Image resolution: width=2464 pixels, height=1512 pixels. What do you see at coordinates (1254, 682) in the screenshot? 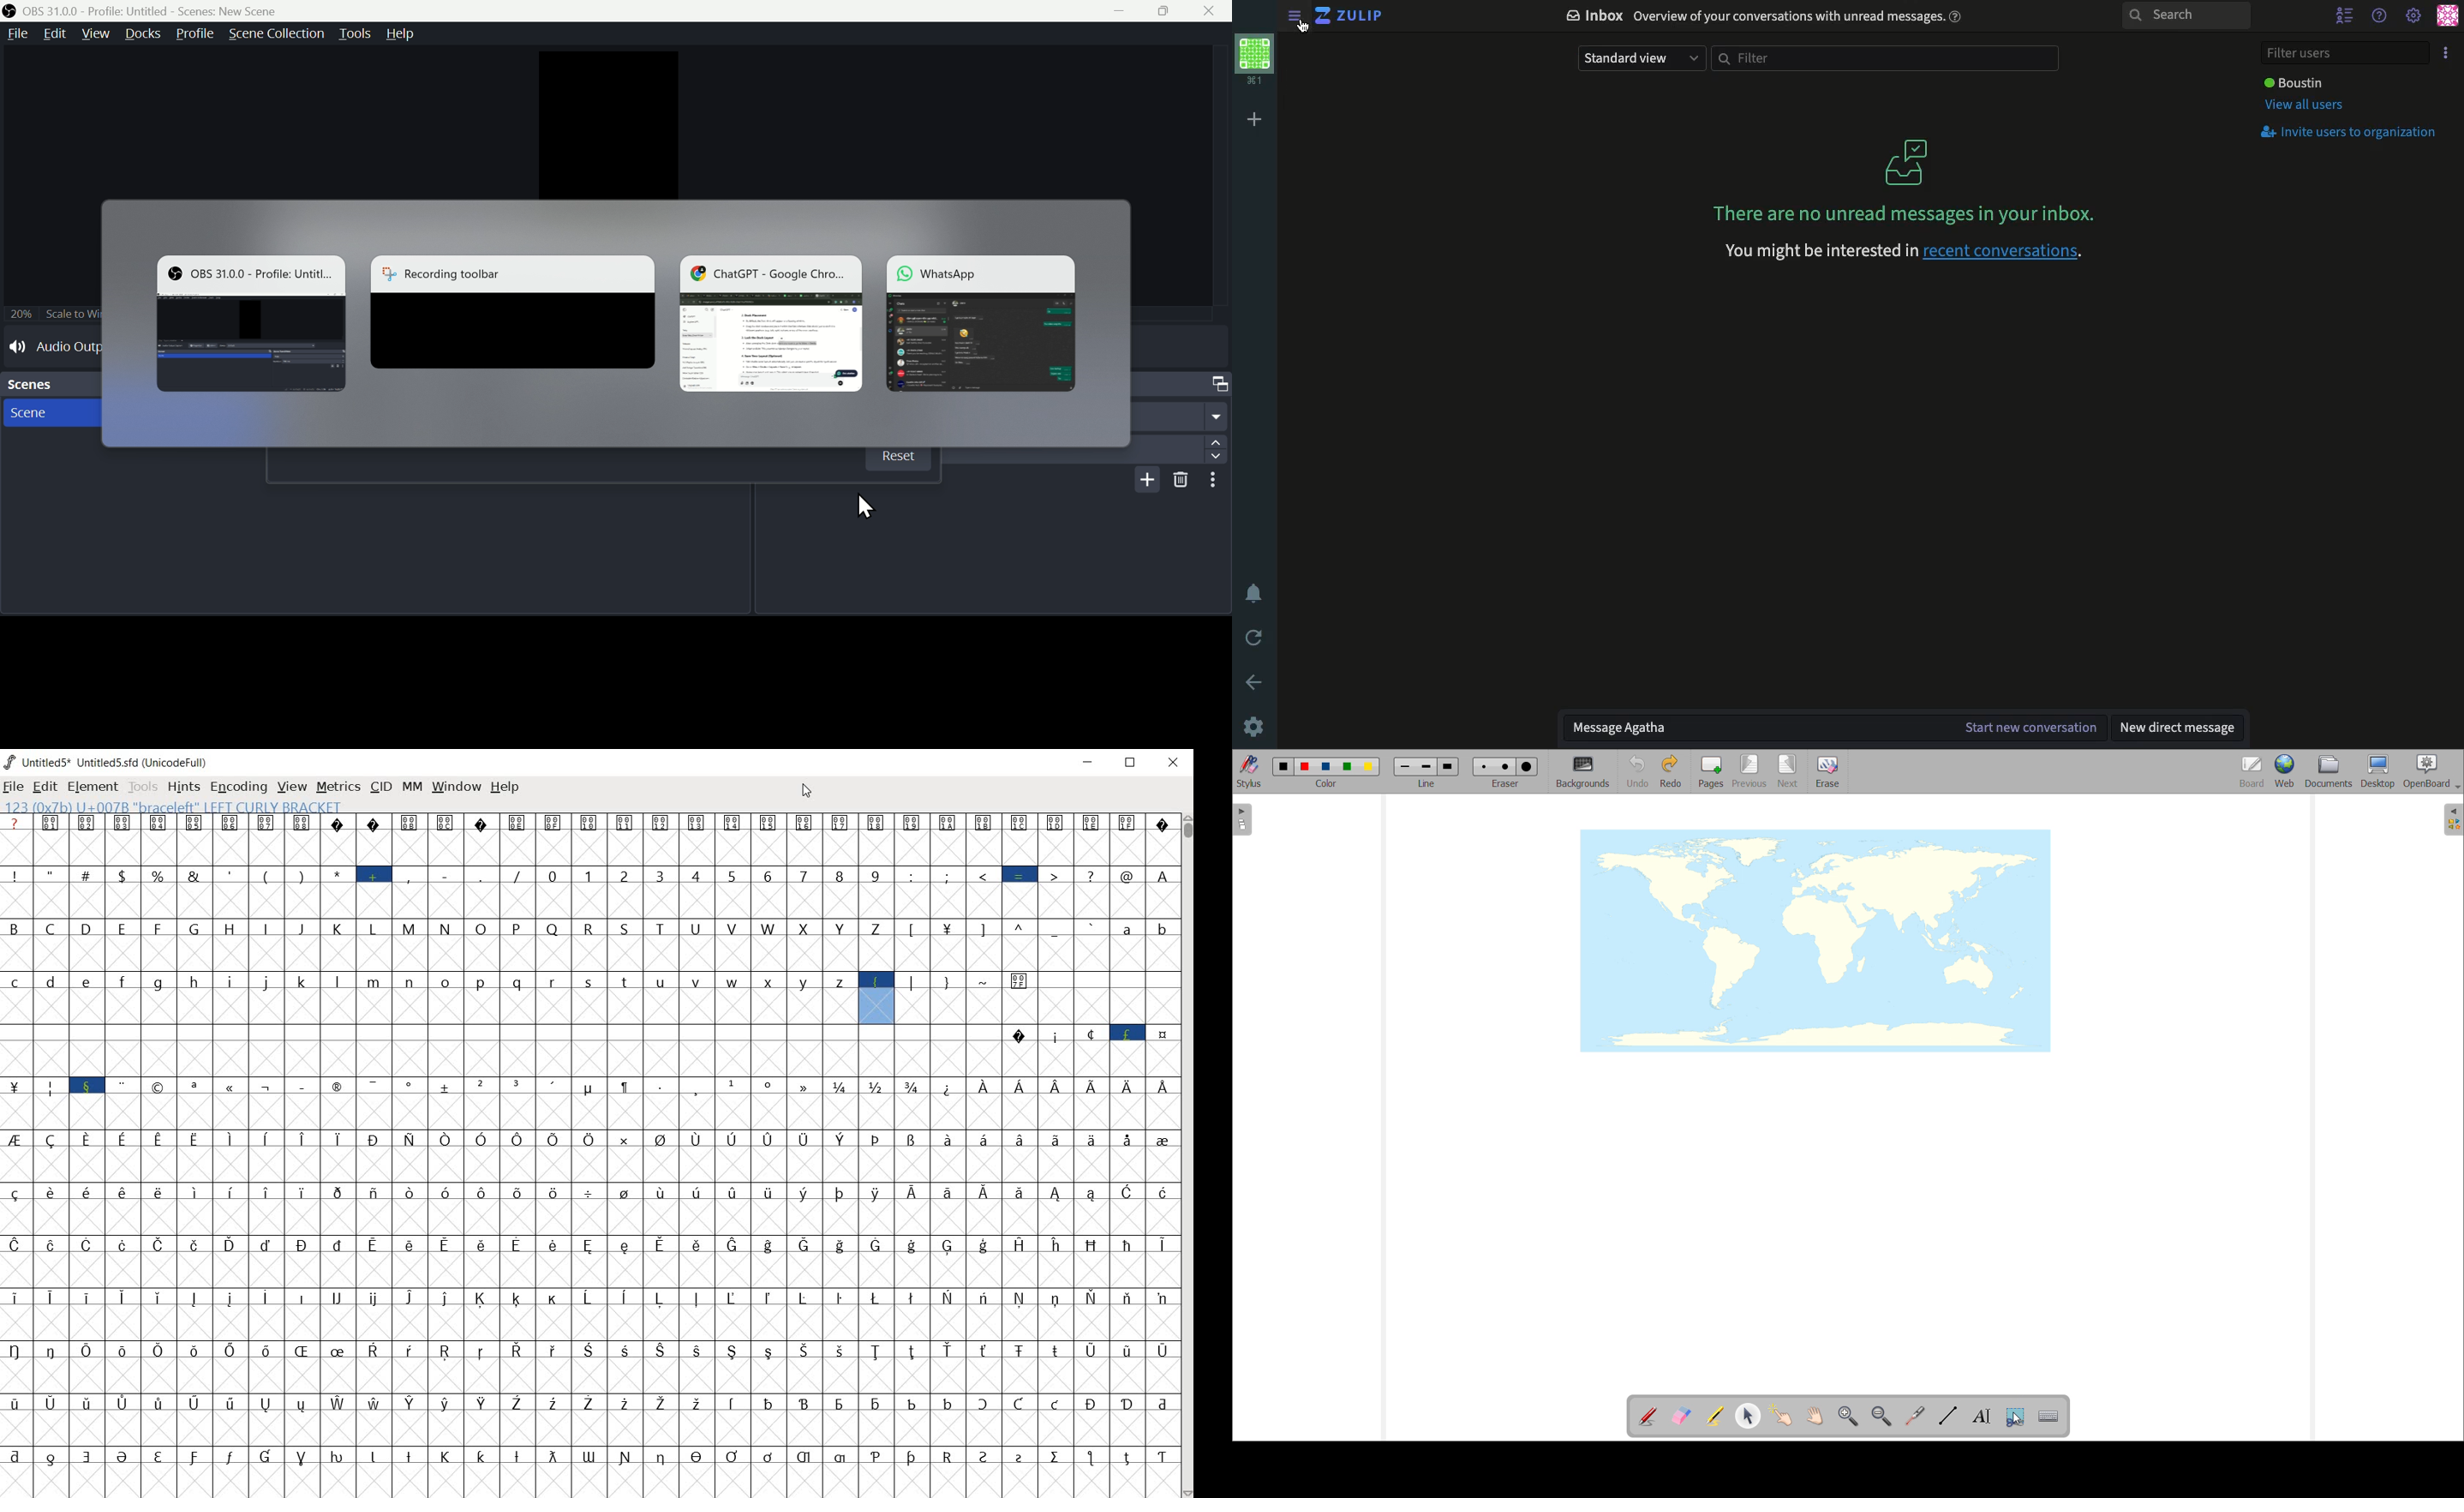
I see `Back` at bounding box center [1254, 682].